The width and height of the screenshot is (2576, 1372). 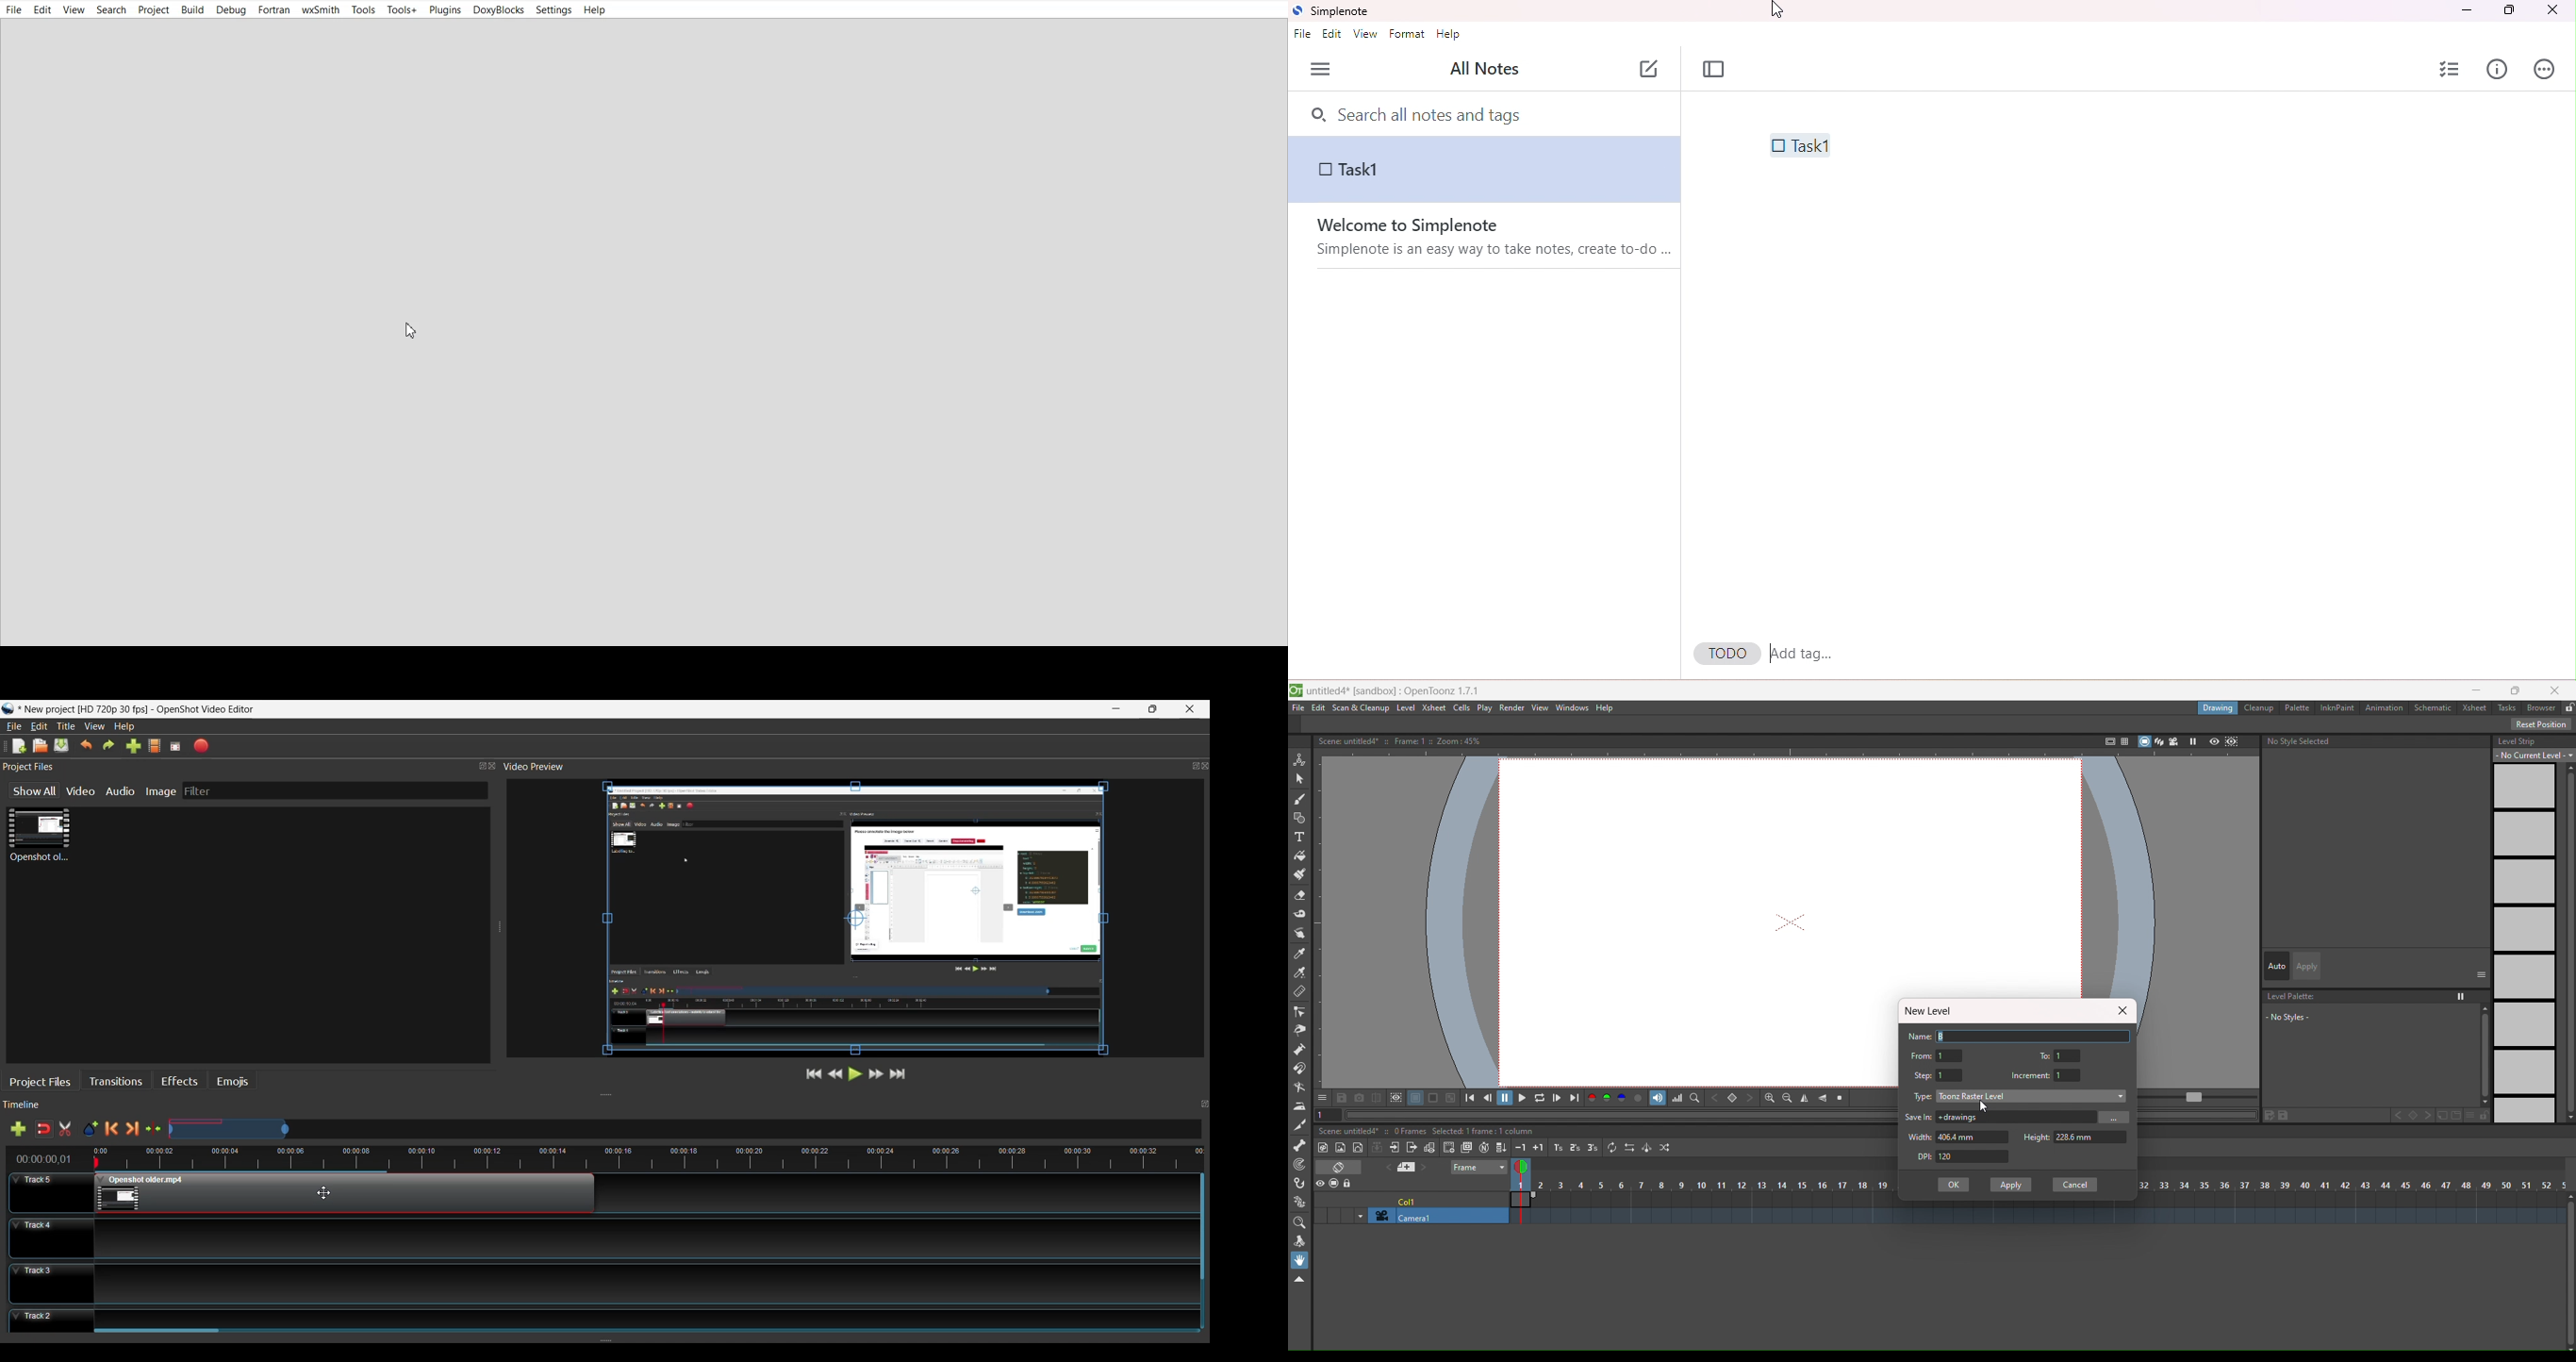 I want to click on tasks, so click(x=2506, y=709).